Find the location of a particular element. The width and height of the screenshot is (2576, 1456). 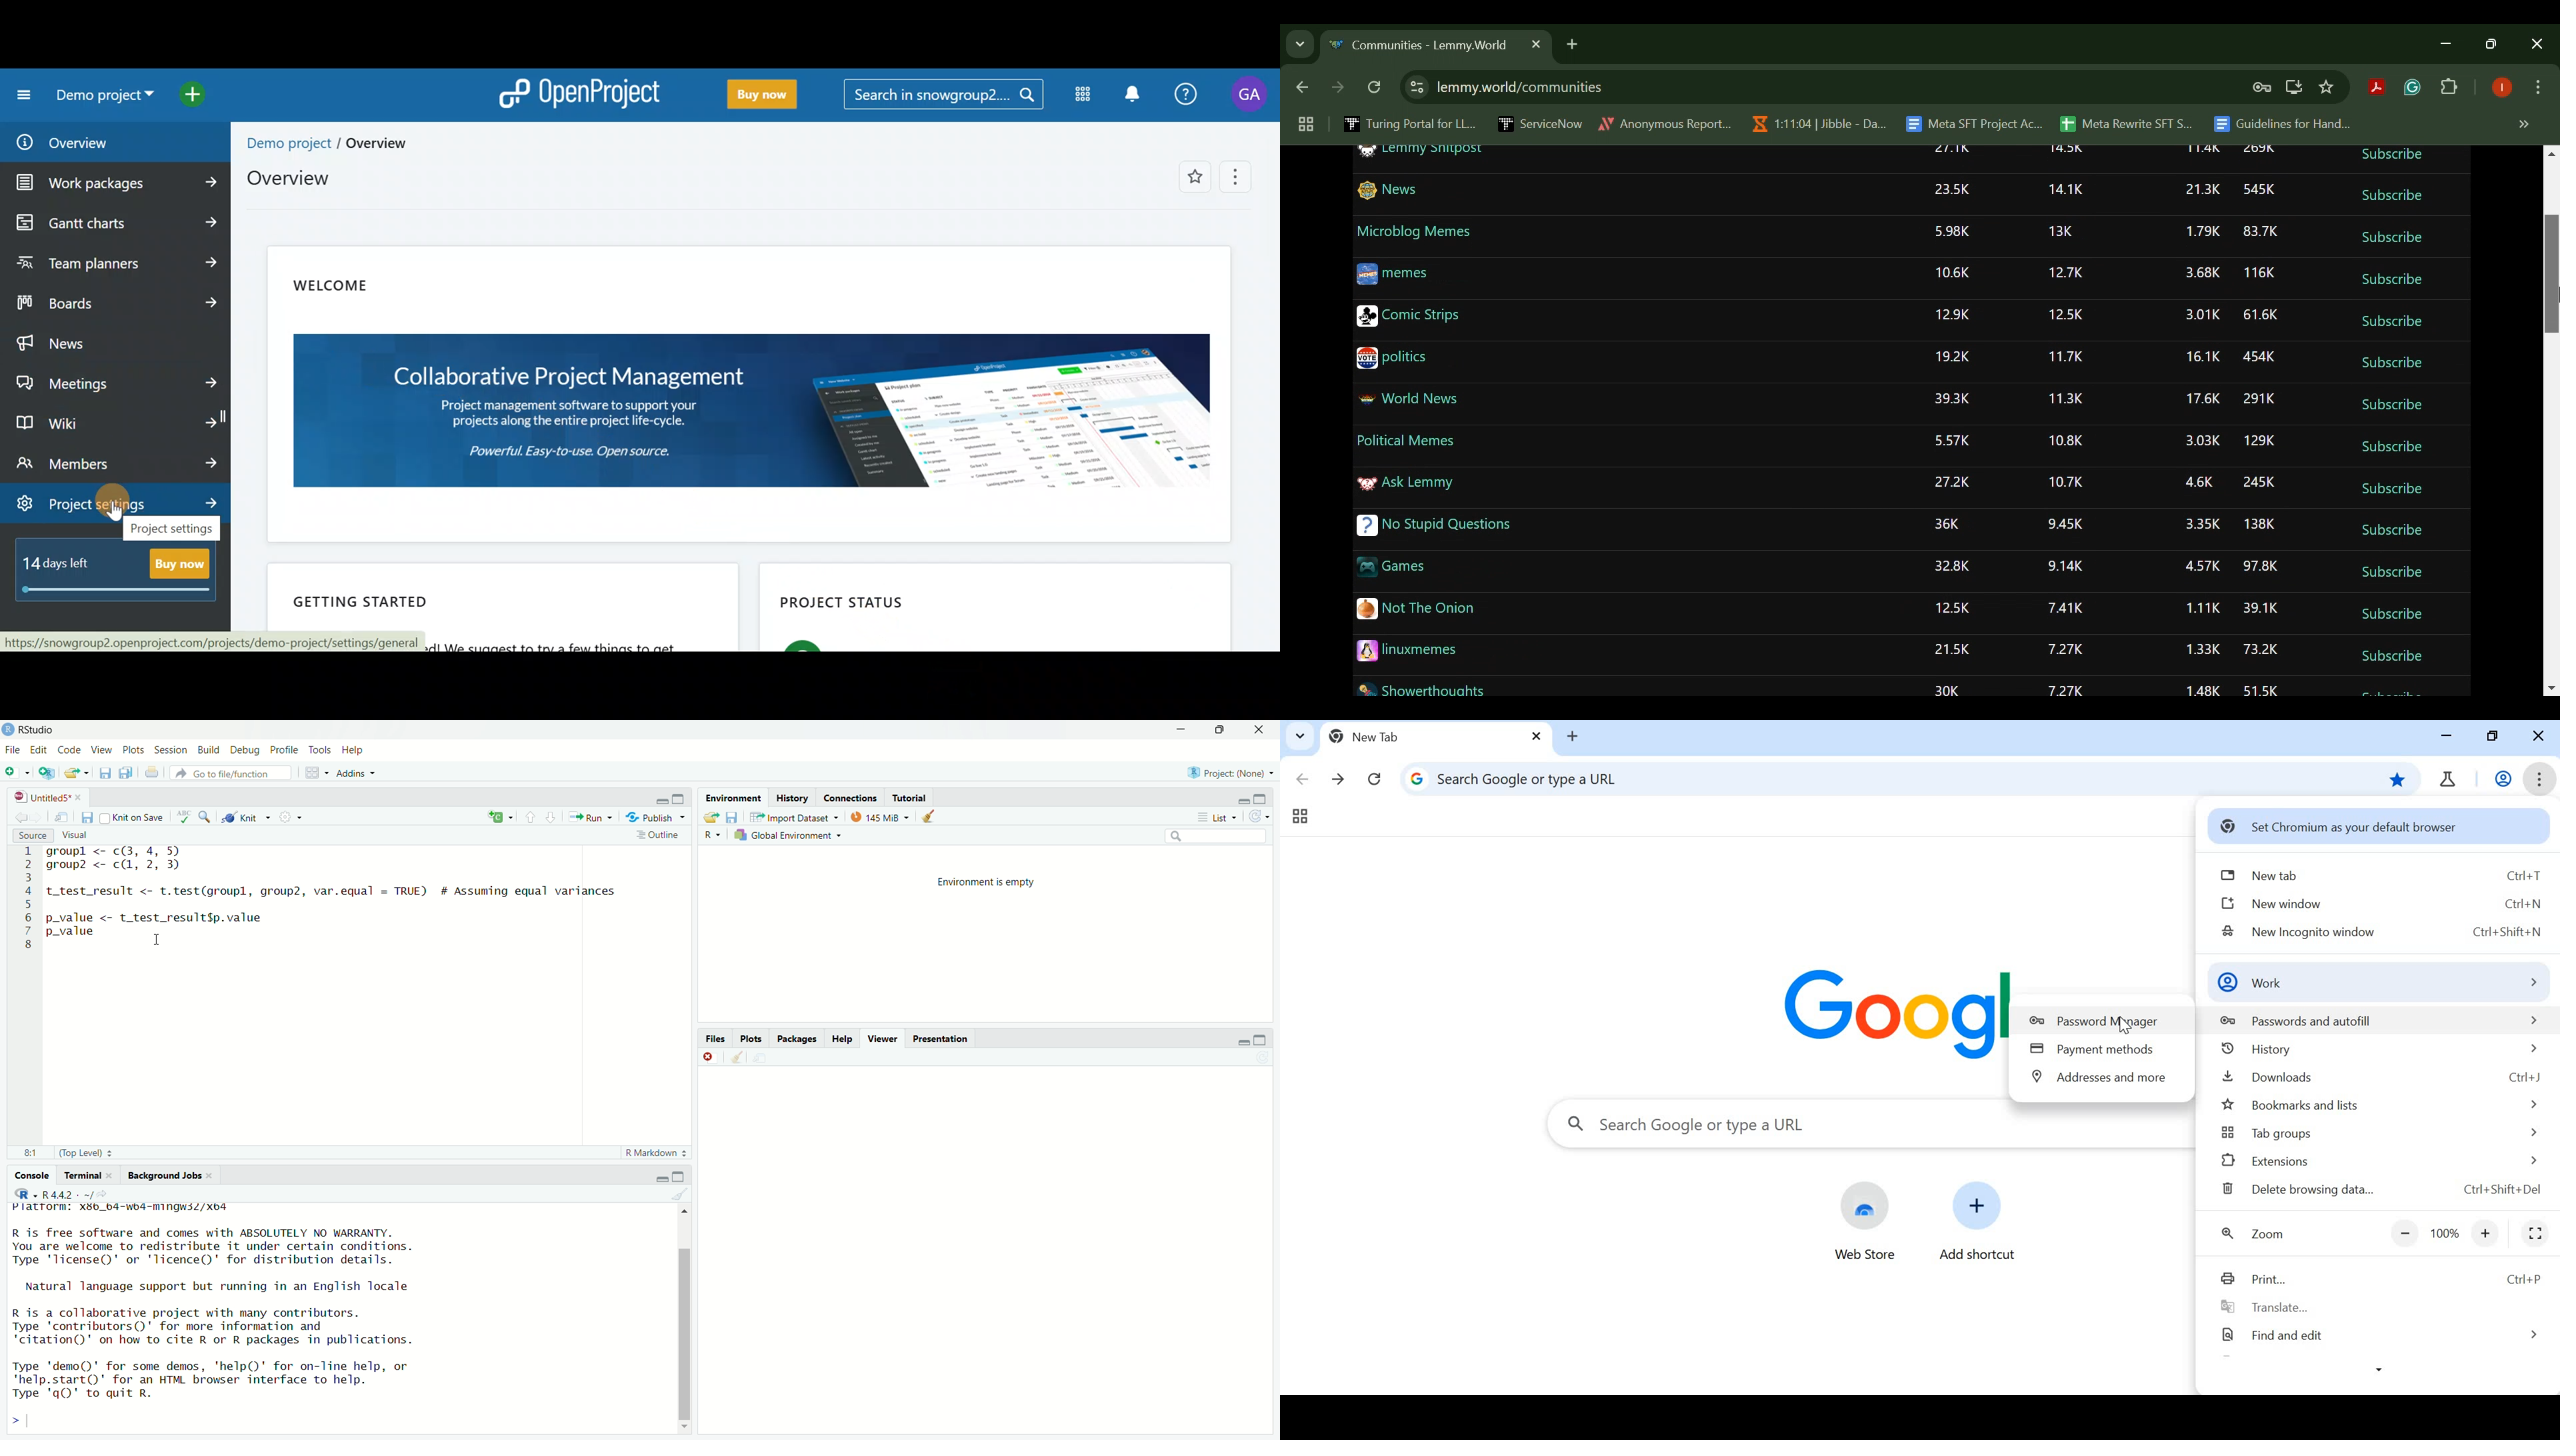

MOUSE_UP Cursor Position is located at coordinates (2551, 299).